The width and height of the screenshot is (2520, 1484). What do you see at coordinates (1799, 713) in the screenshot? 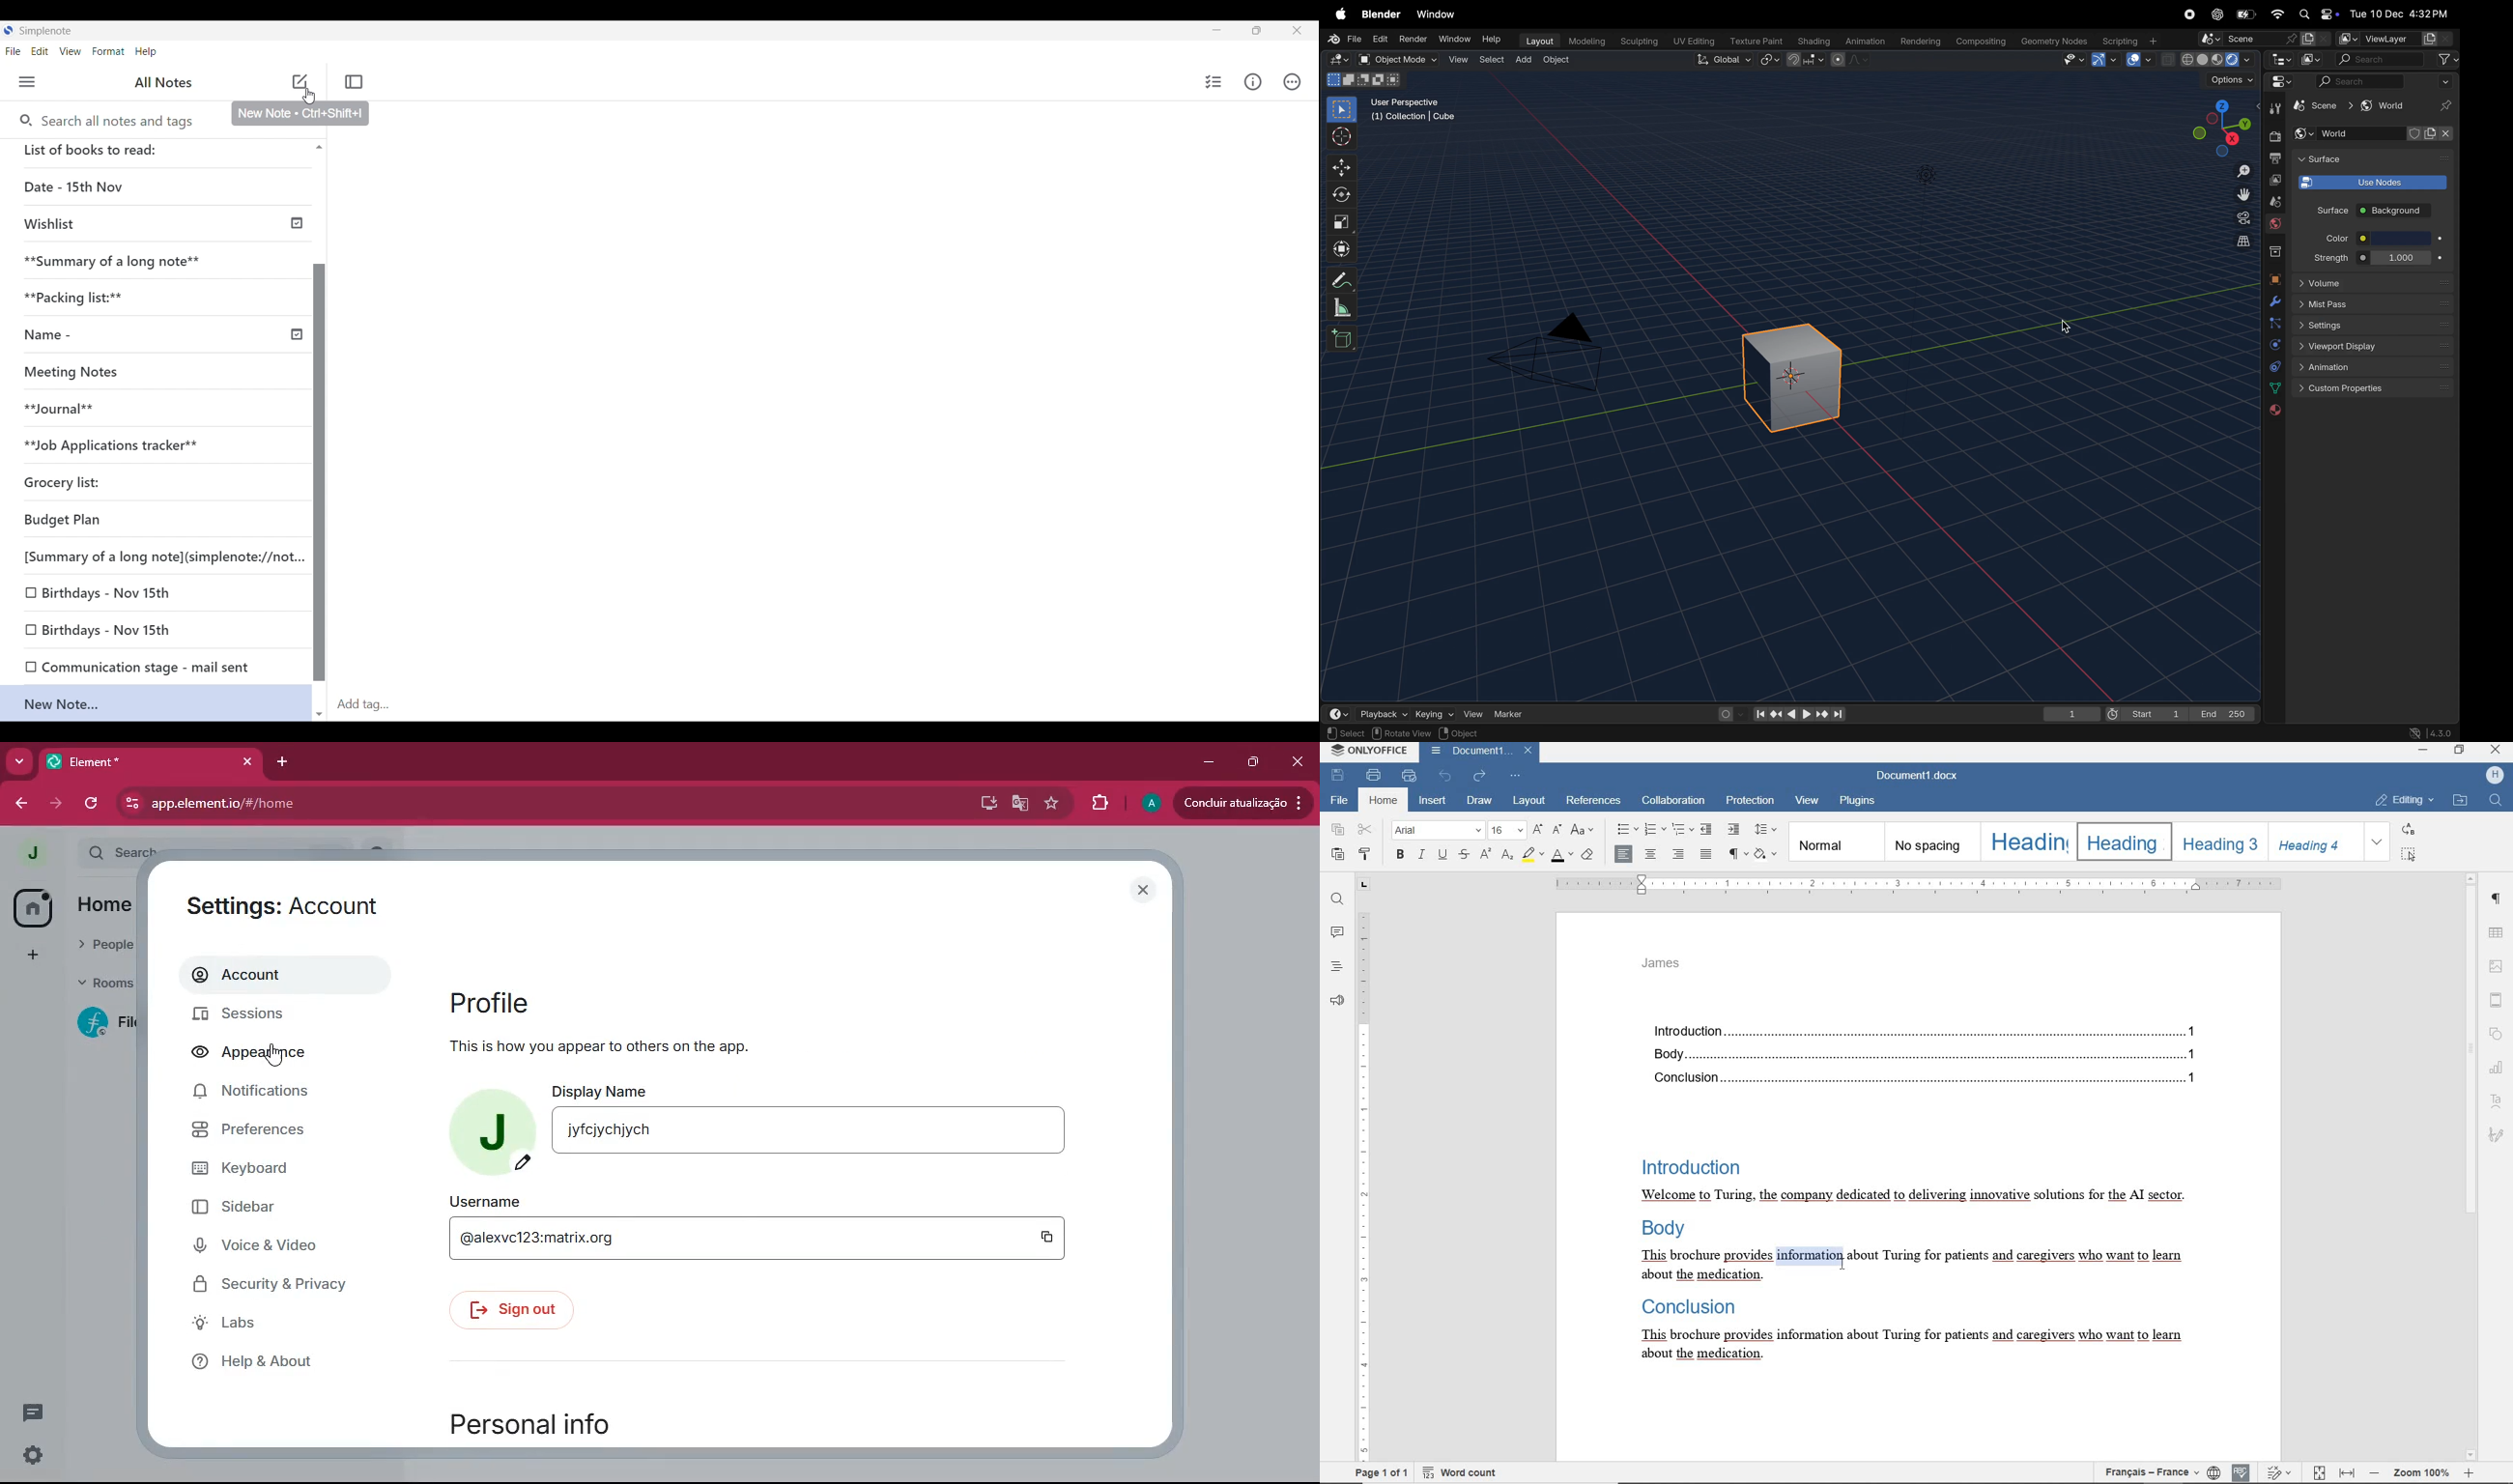
I see `playback controls` at bounding box center [1799, 713].